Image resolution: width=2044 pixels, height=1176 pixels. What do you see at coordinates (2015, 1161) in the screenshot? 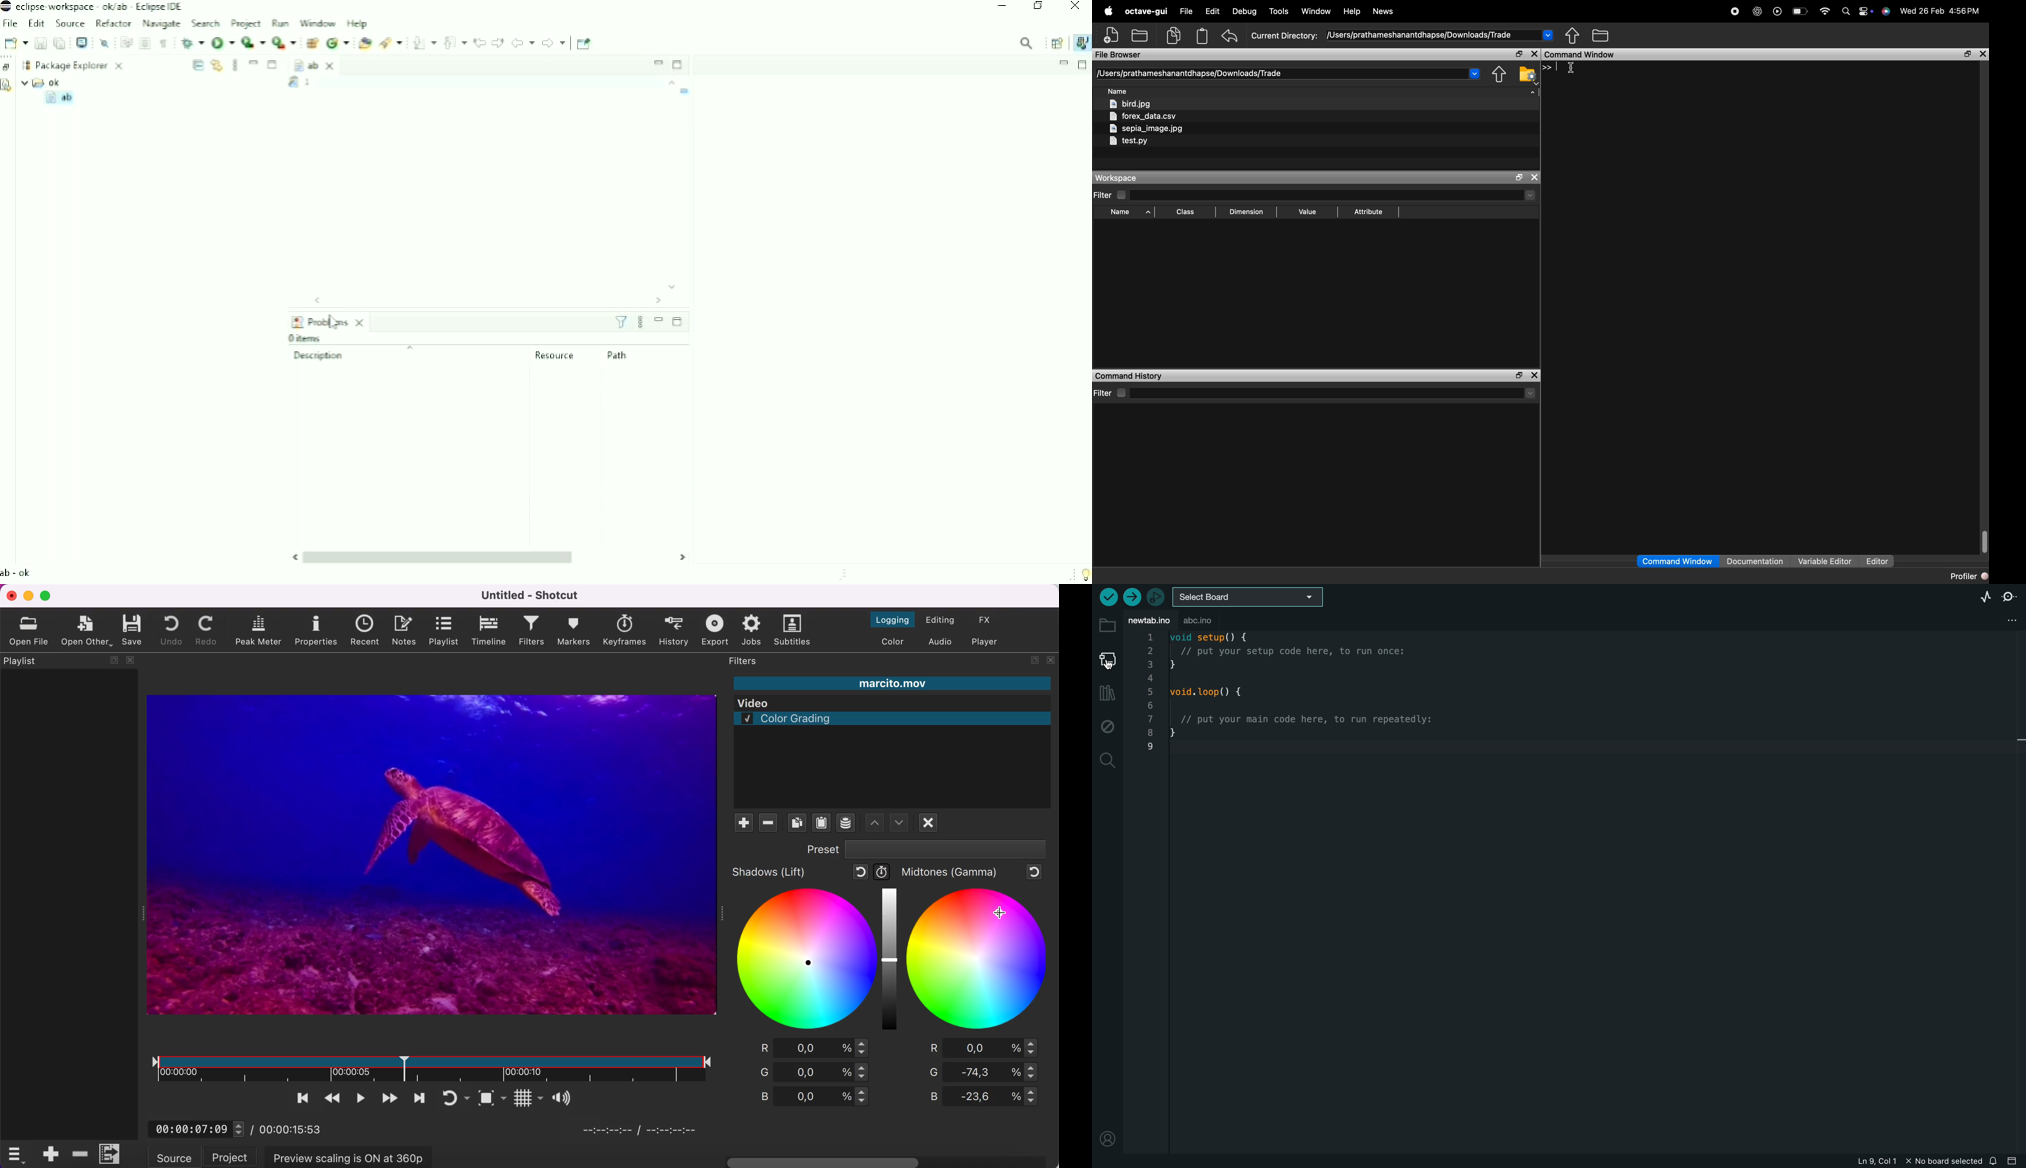
I see `close slide bar` at bounding box center [2015, 1161].